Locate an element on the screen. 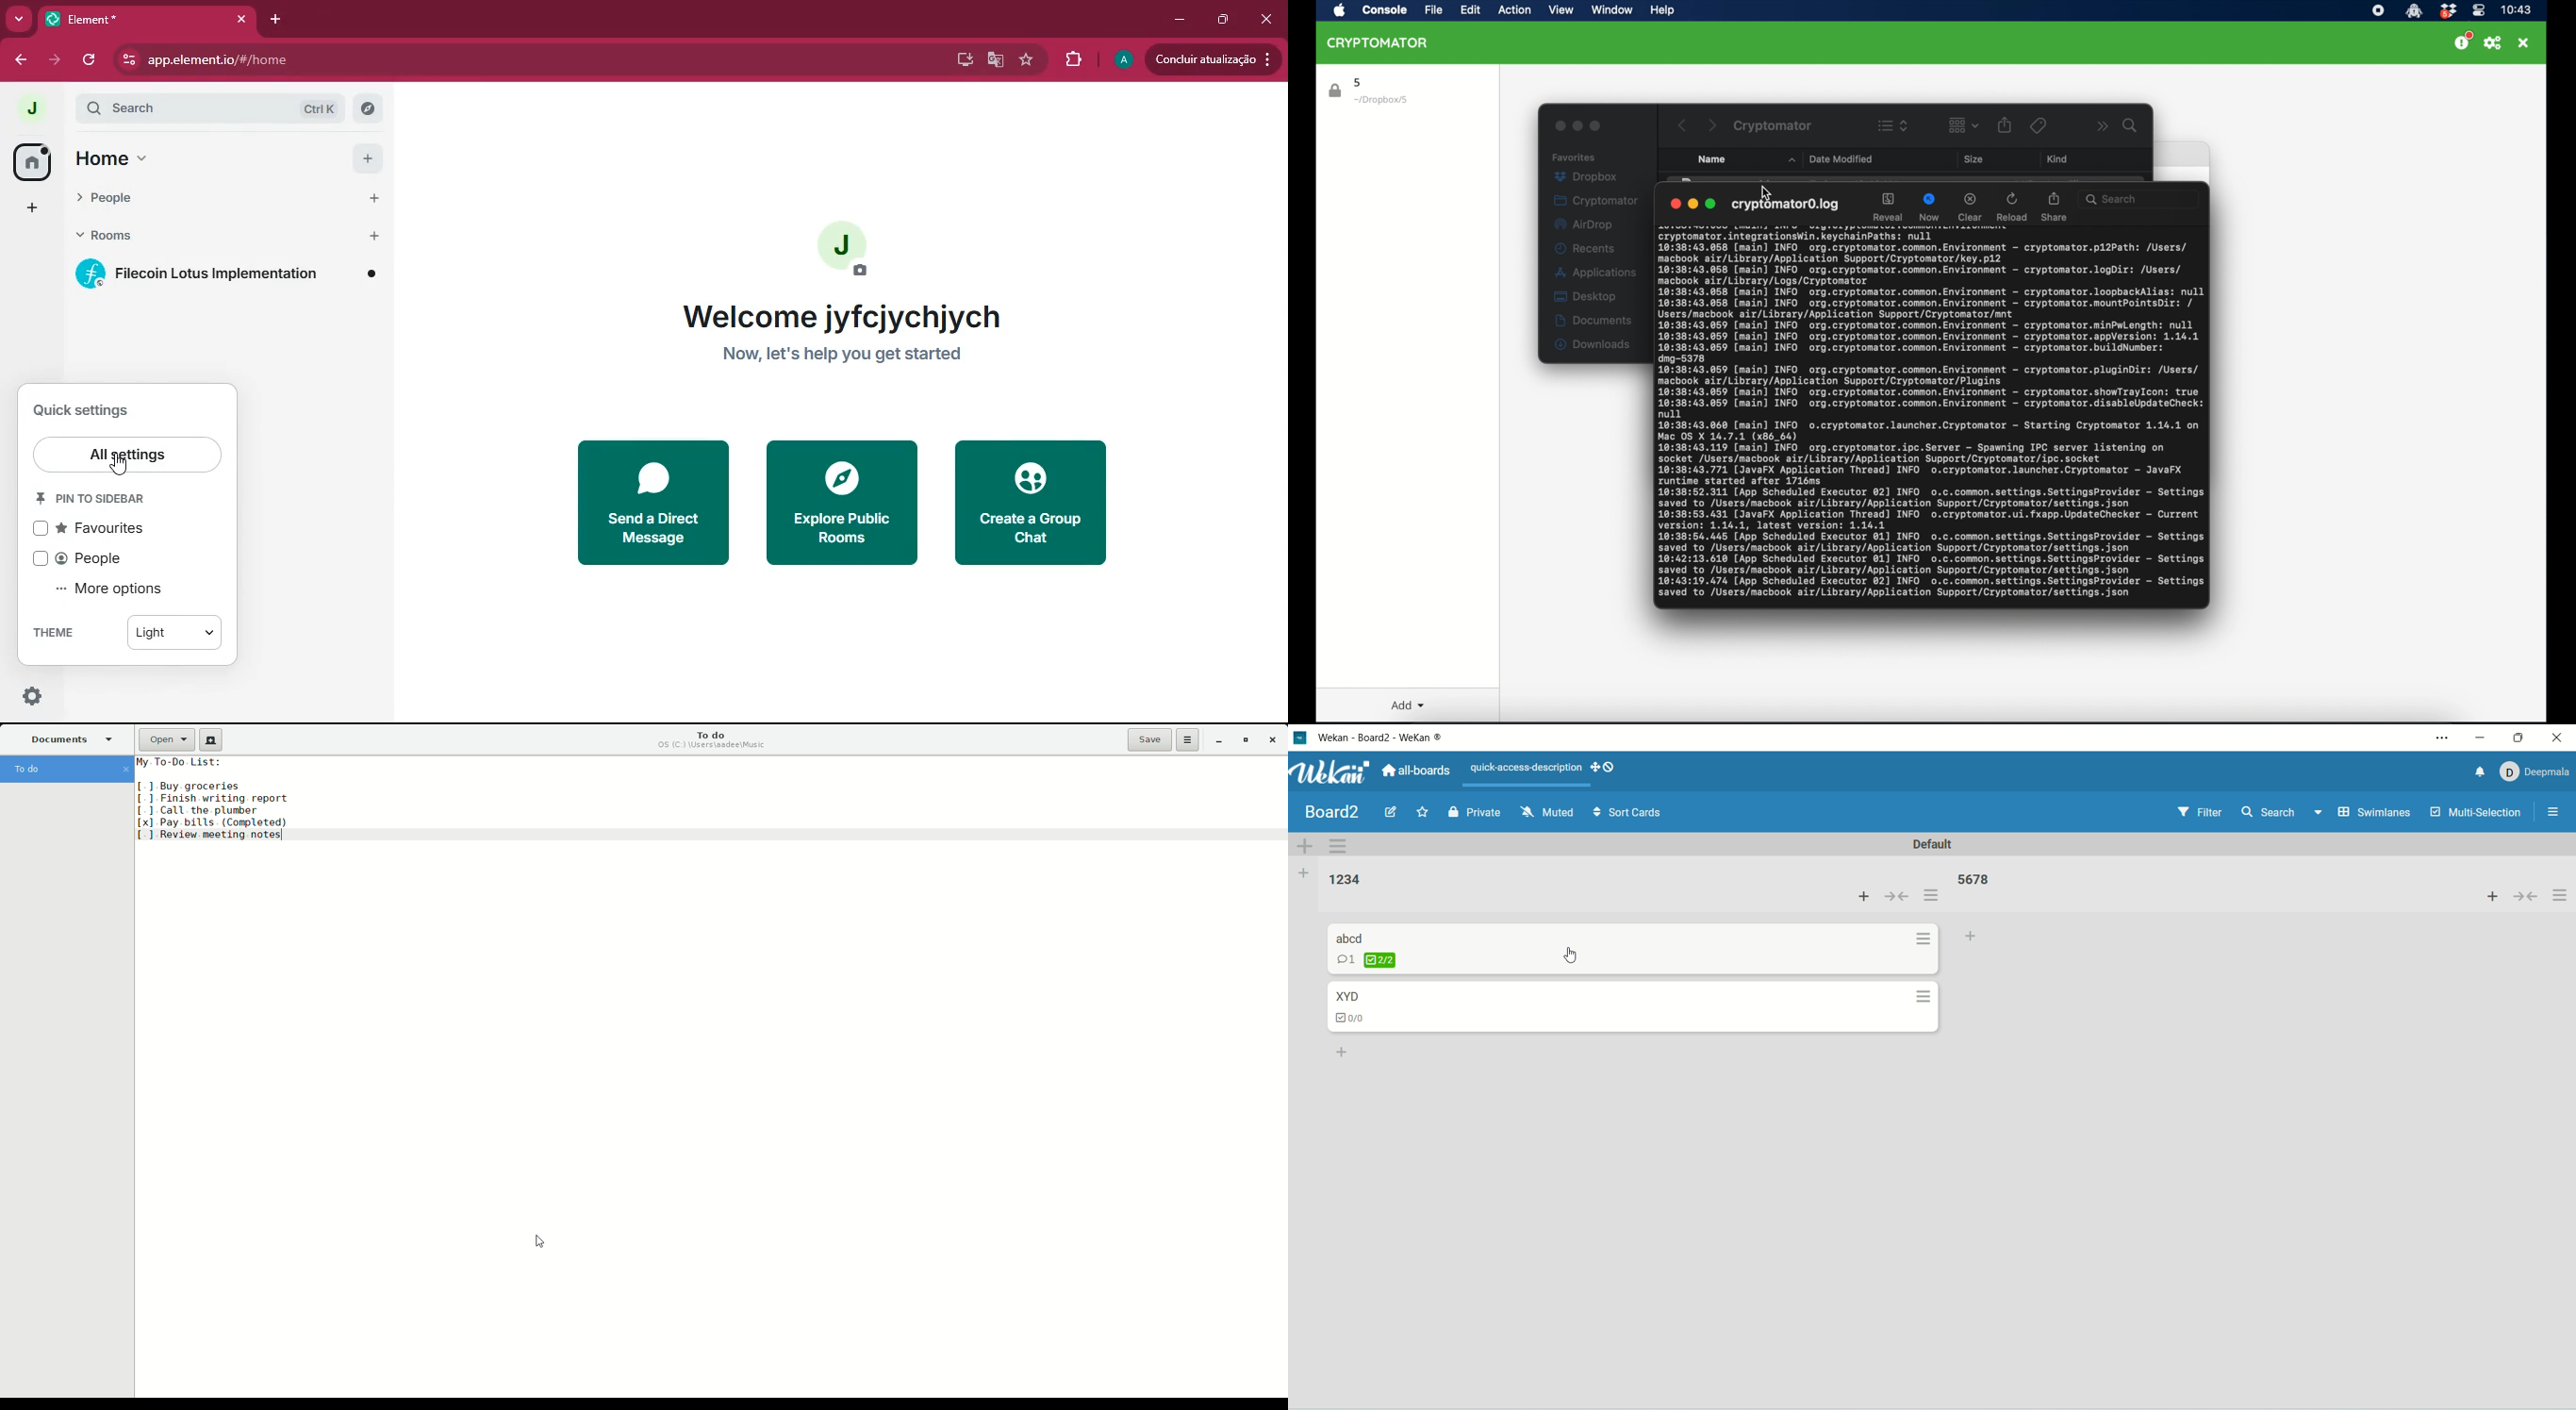  private is located at coordinates (1472, 814).